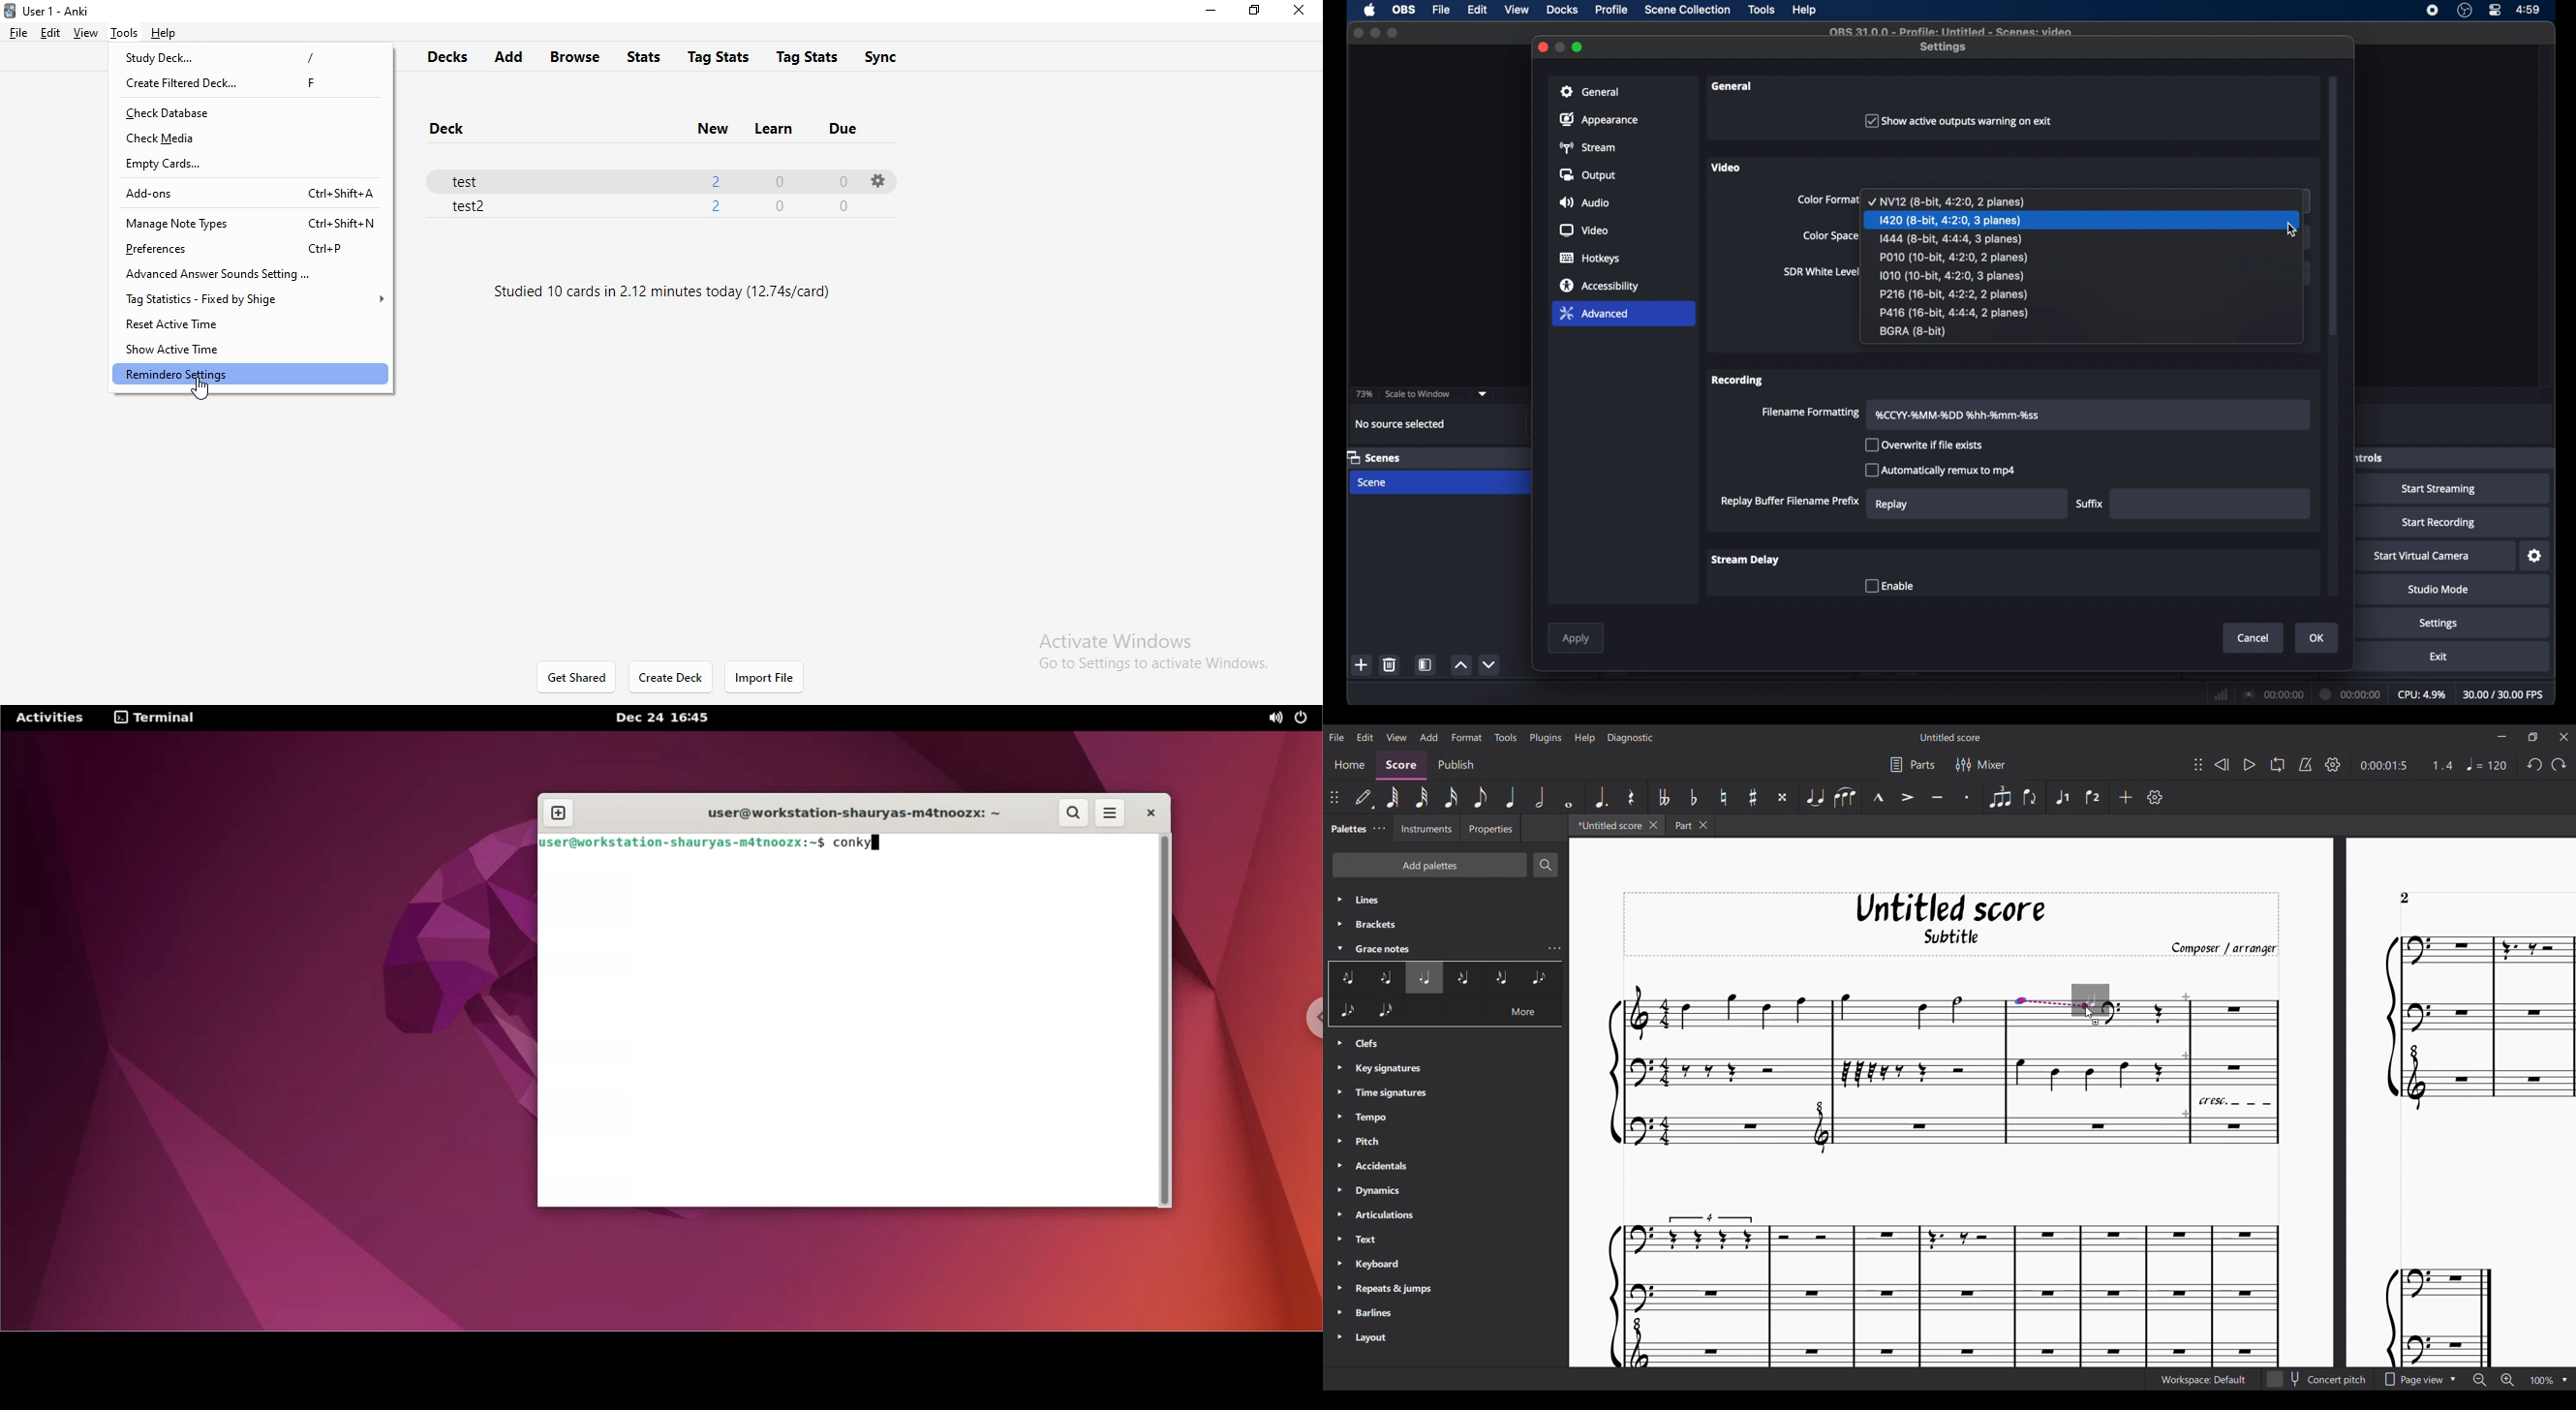  What do you see at coordinates (1443, 9) in the screenshot?
I see `file` at bounding box center [1443, 9].